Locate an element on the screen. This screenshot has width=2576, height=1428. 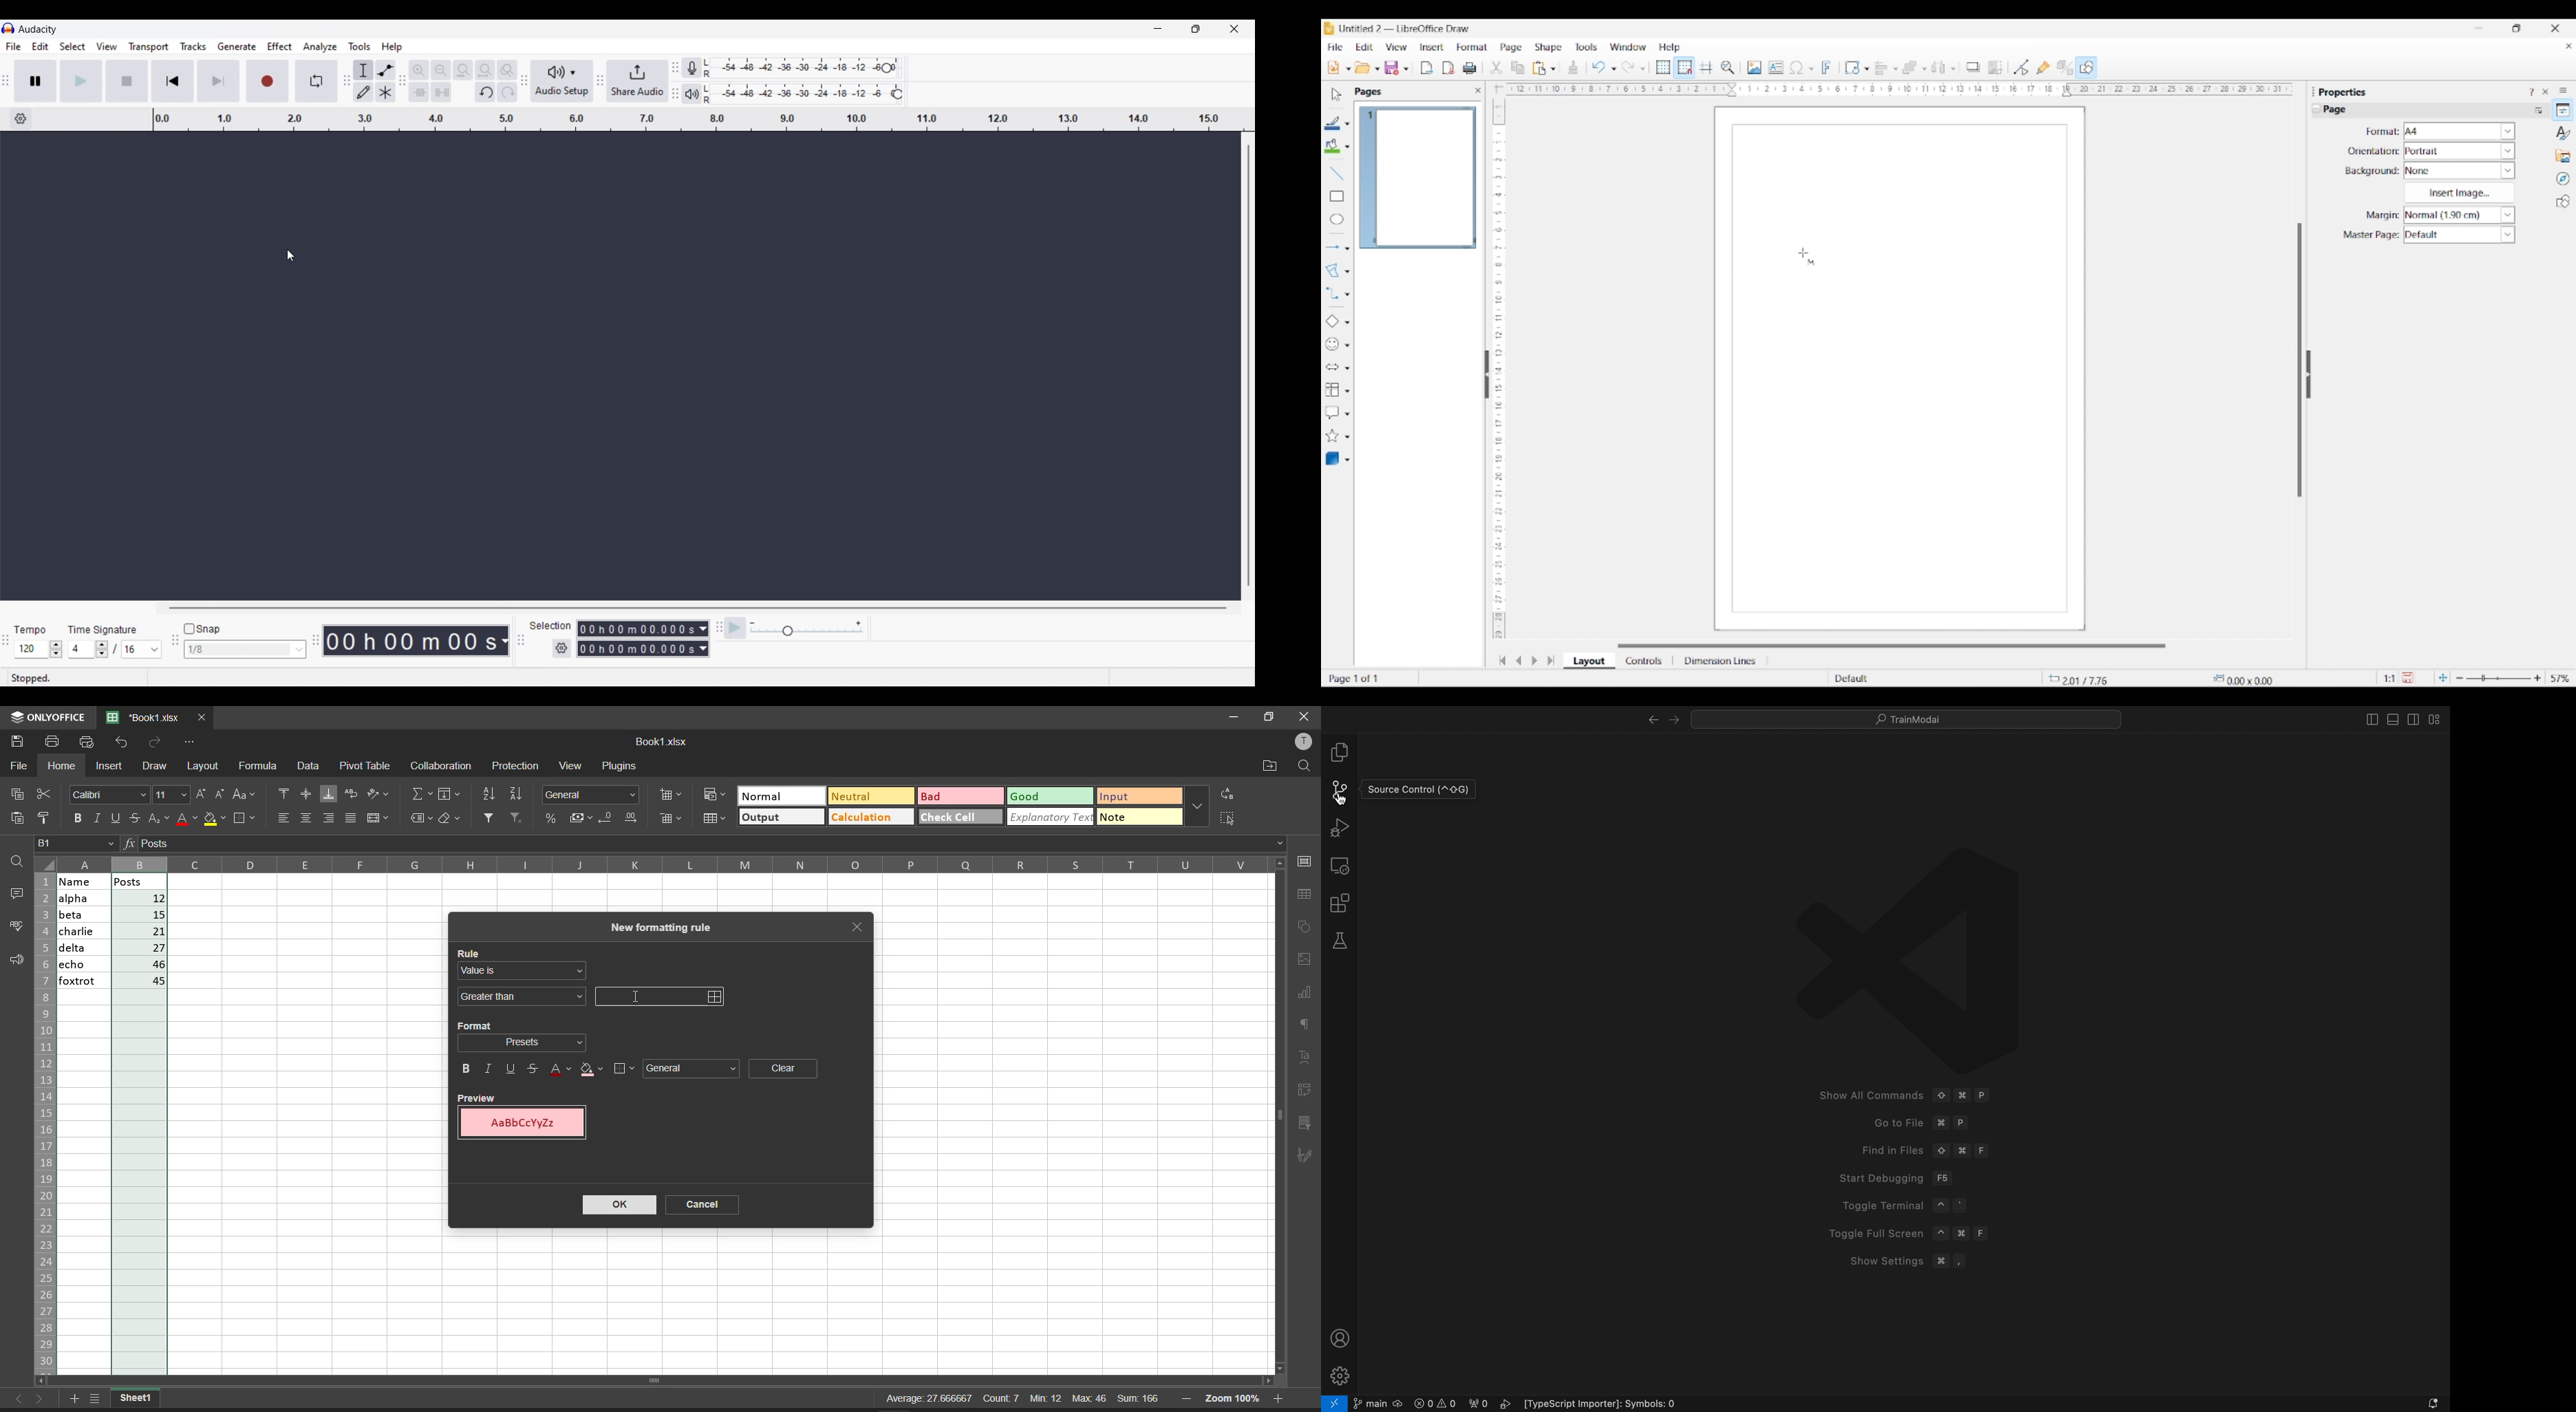
Curve and polygon options is located at coordinates (1347, 272).